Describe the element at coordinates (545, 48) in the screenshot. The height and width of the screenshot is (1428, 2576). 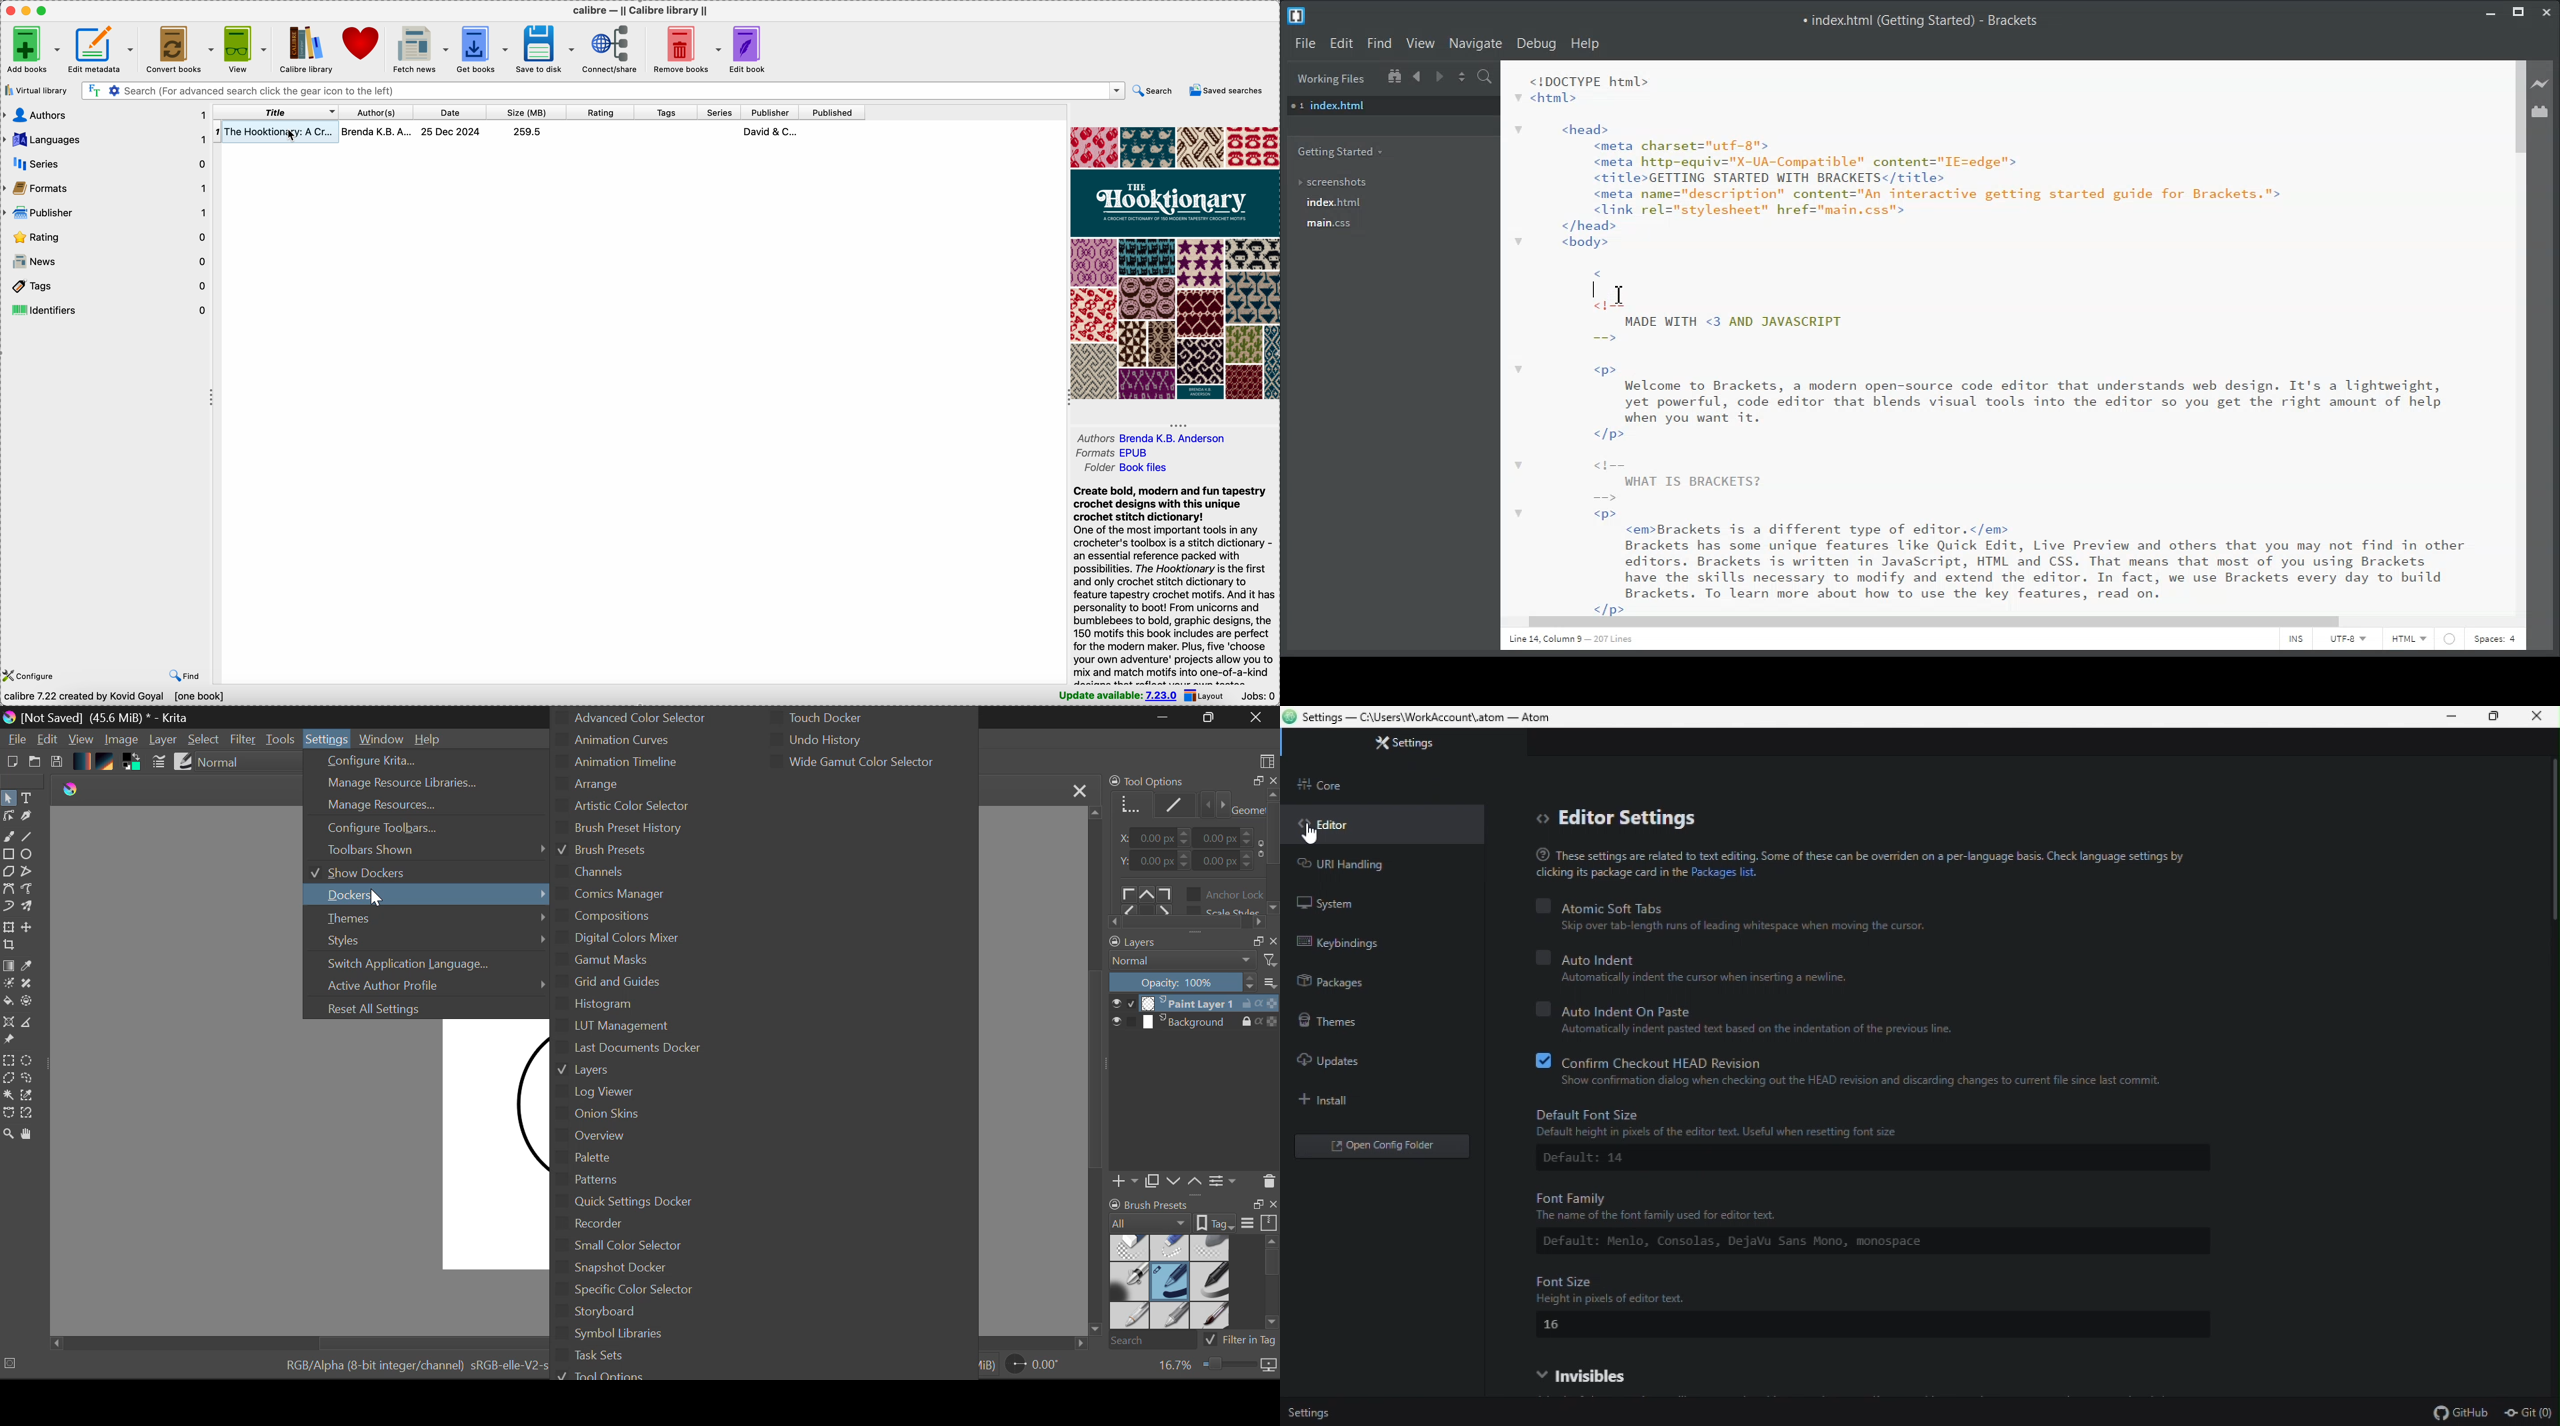
I see `save to disk` at that location.